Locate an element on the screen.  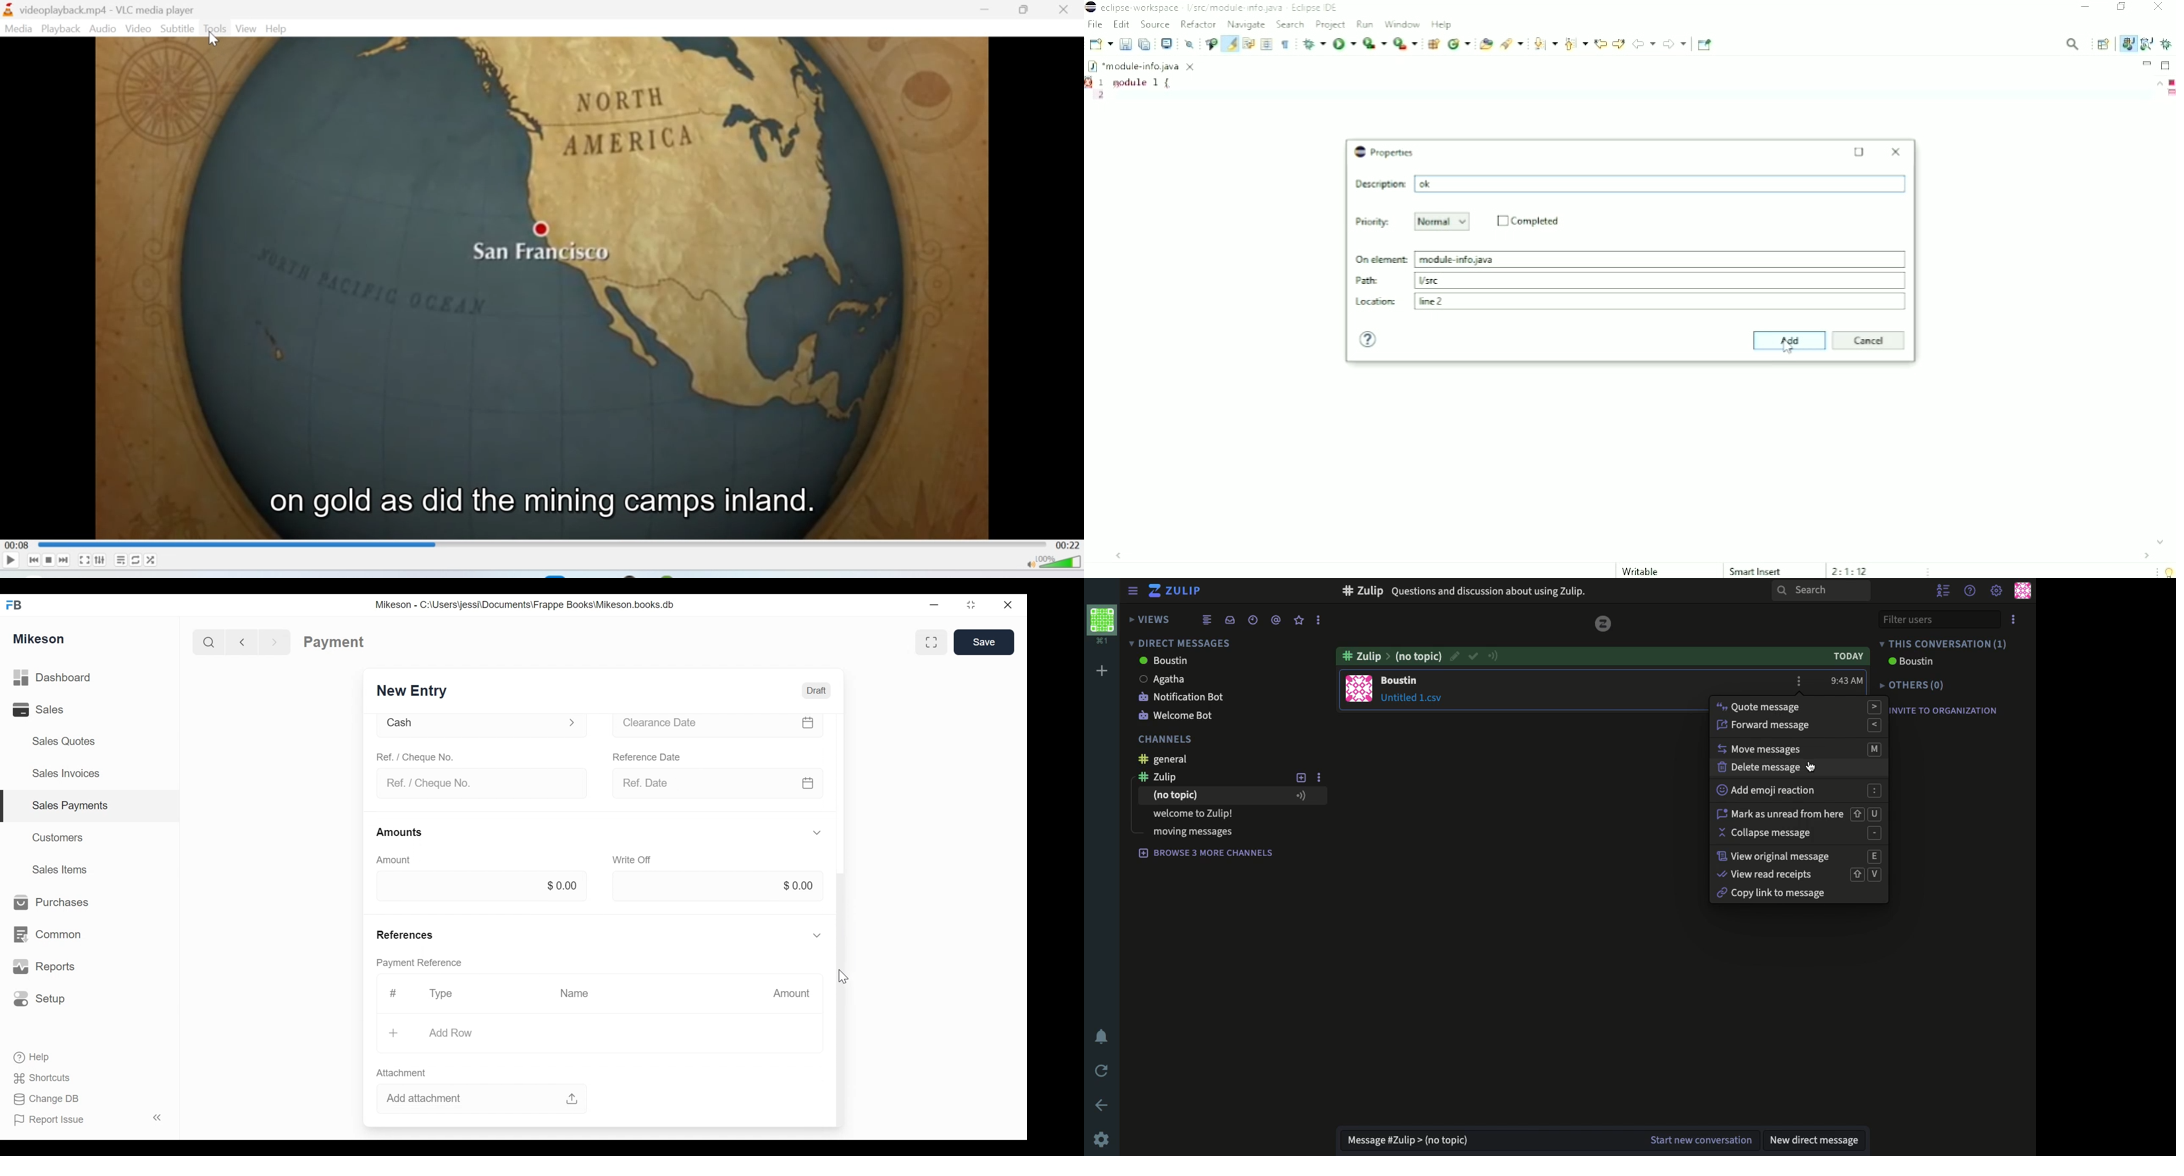
message  is located at coordinates (1415, 690).